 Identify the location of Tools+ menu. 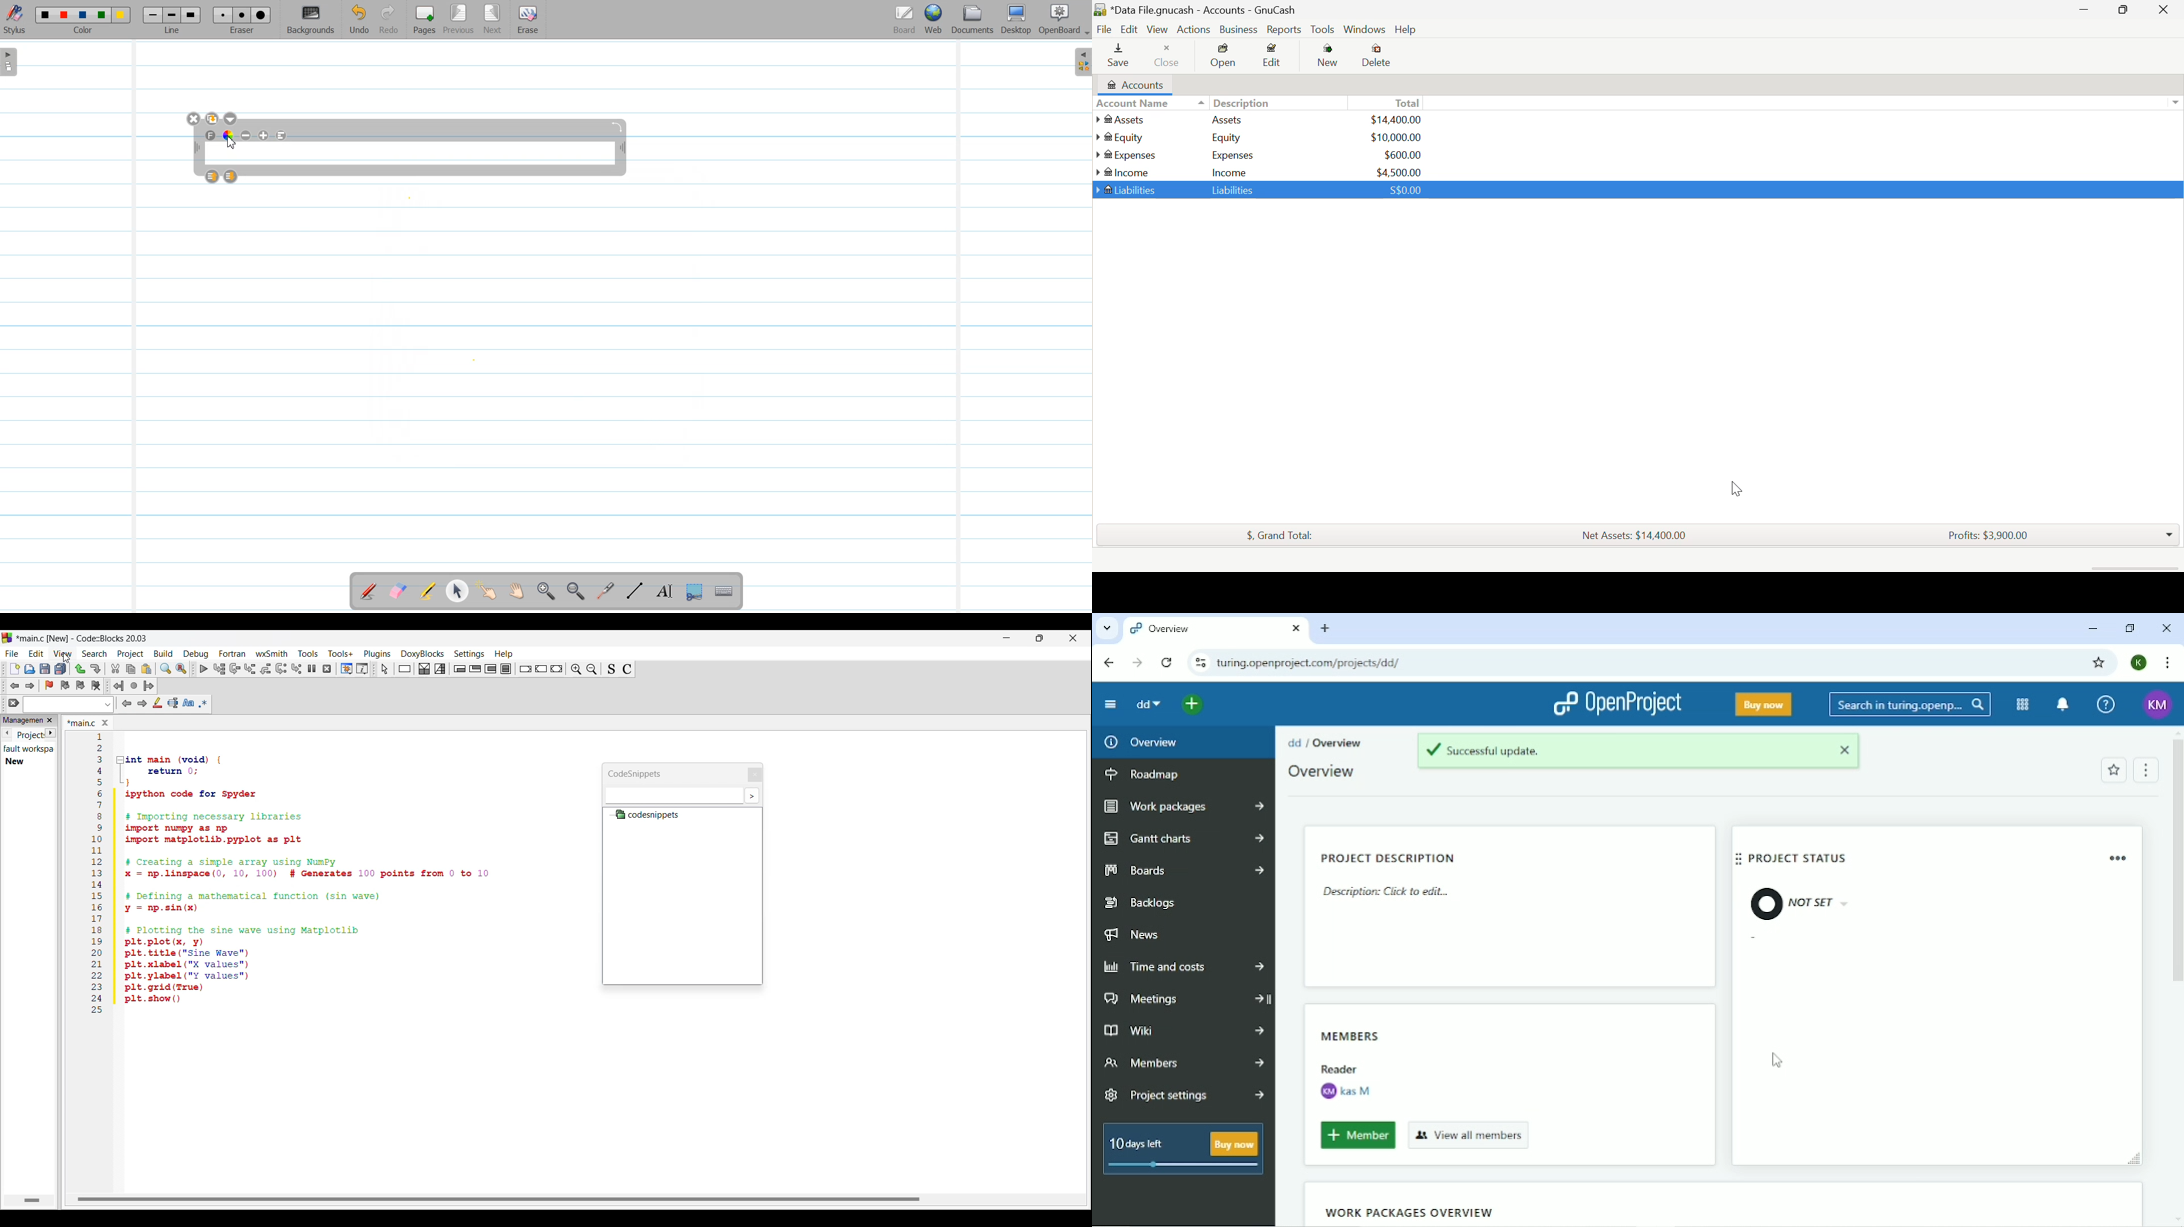
(341, 653).